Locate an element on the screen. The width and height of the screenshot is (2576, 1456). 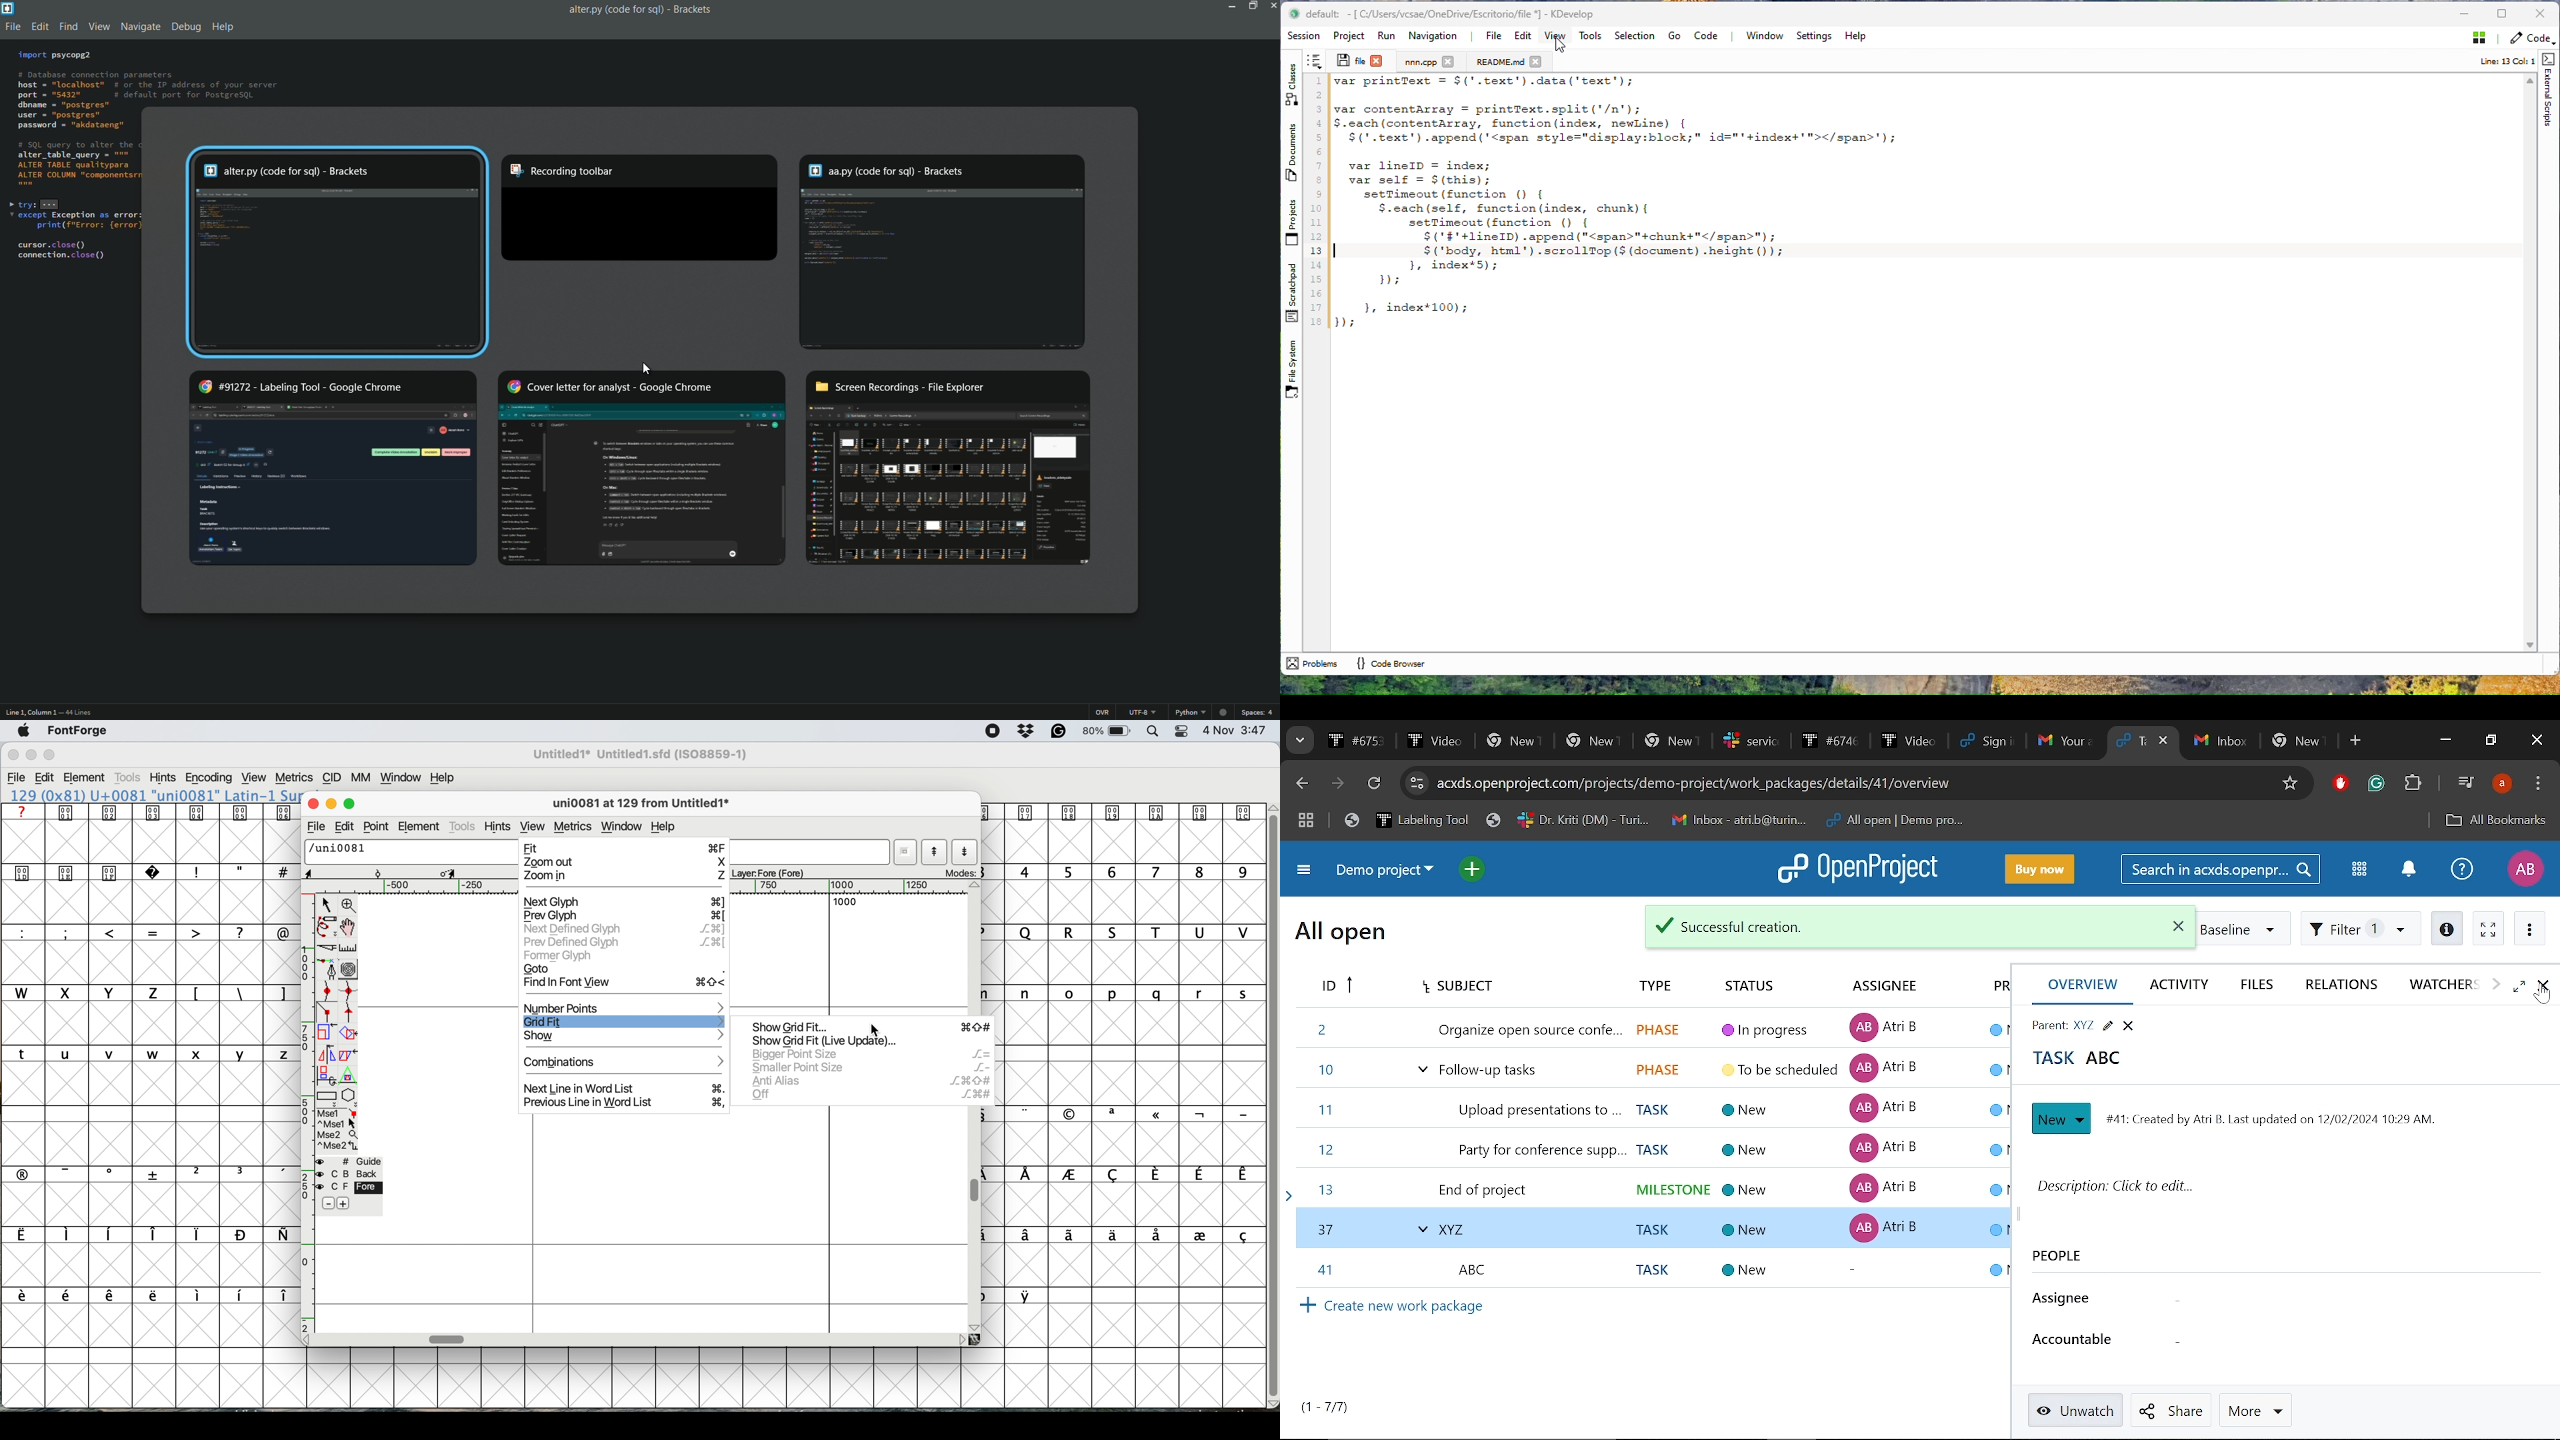
Scroll Button  is located at coordinates (976, 885).